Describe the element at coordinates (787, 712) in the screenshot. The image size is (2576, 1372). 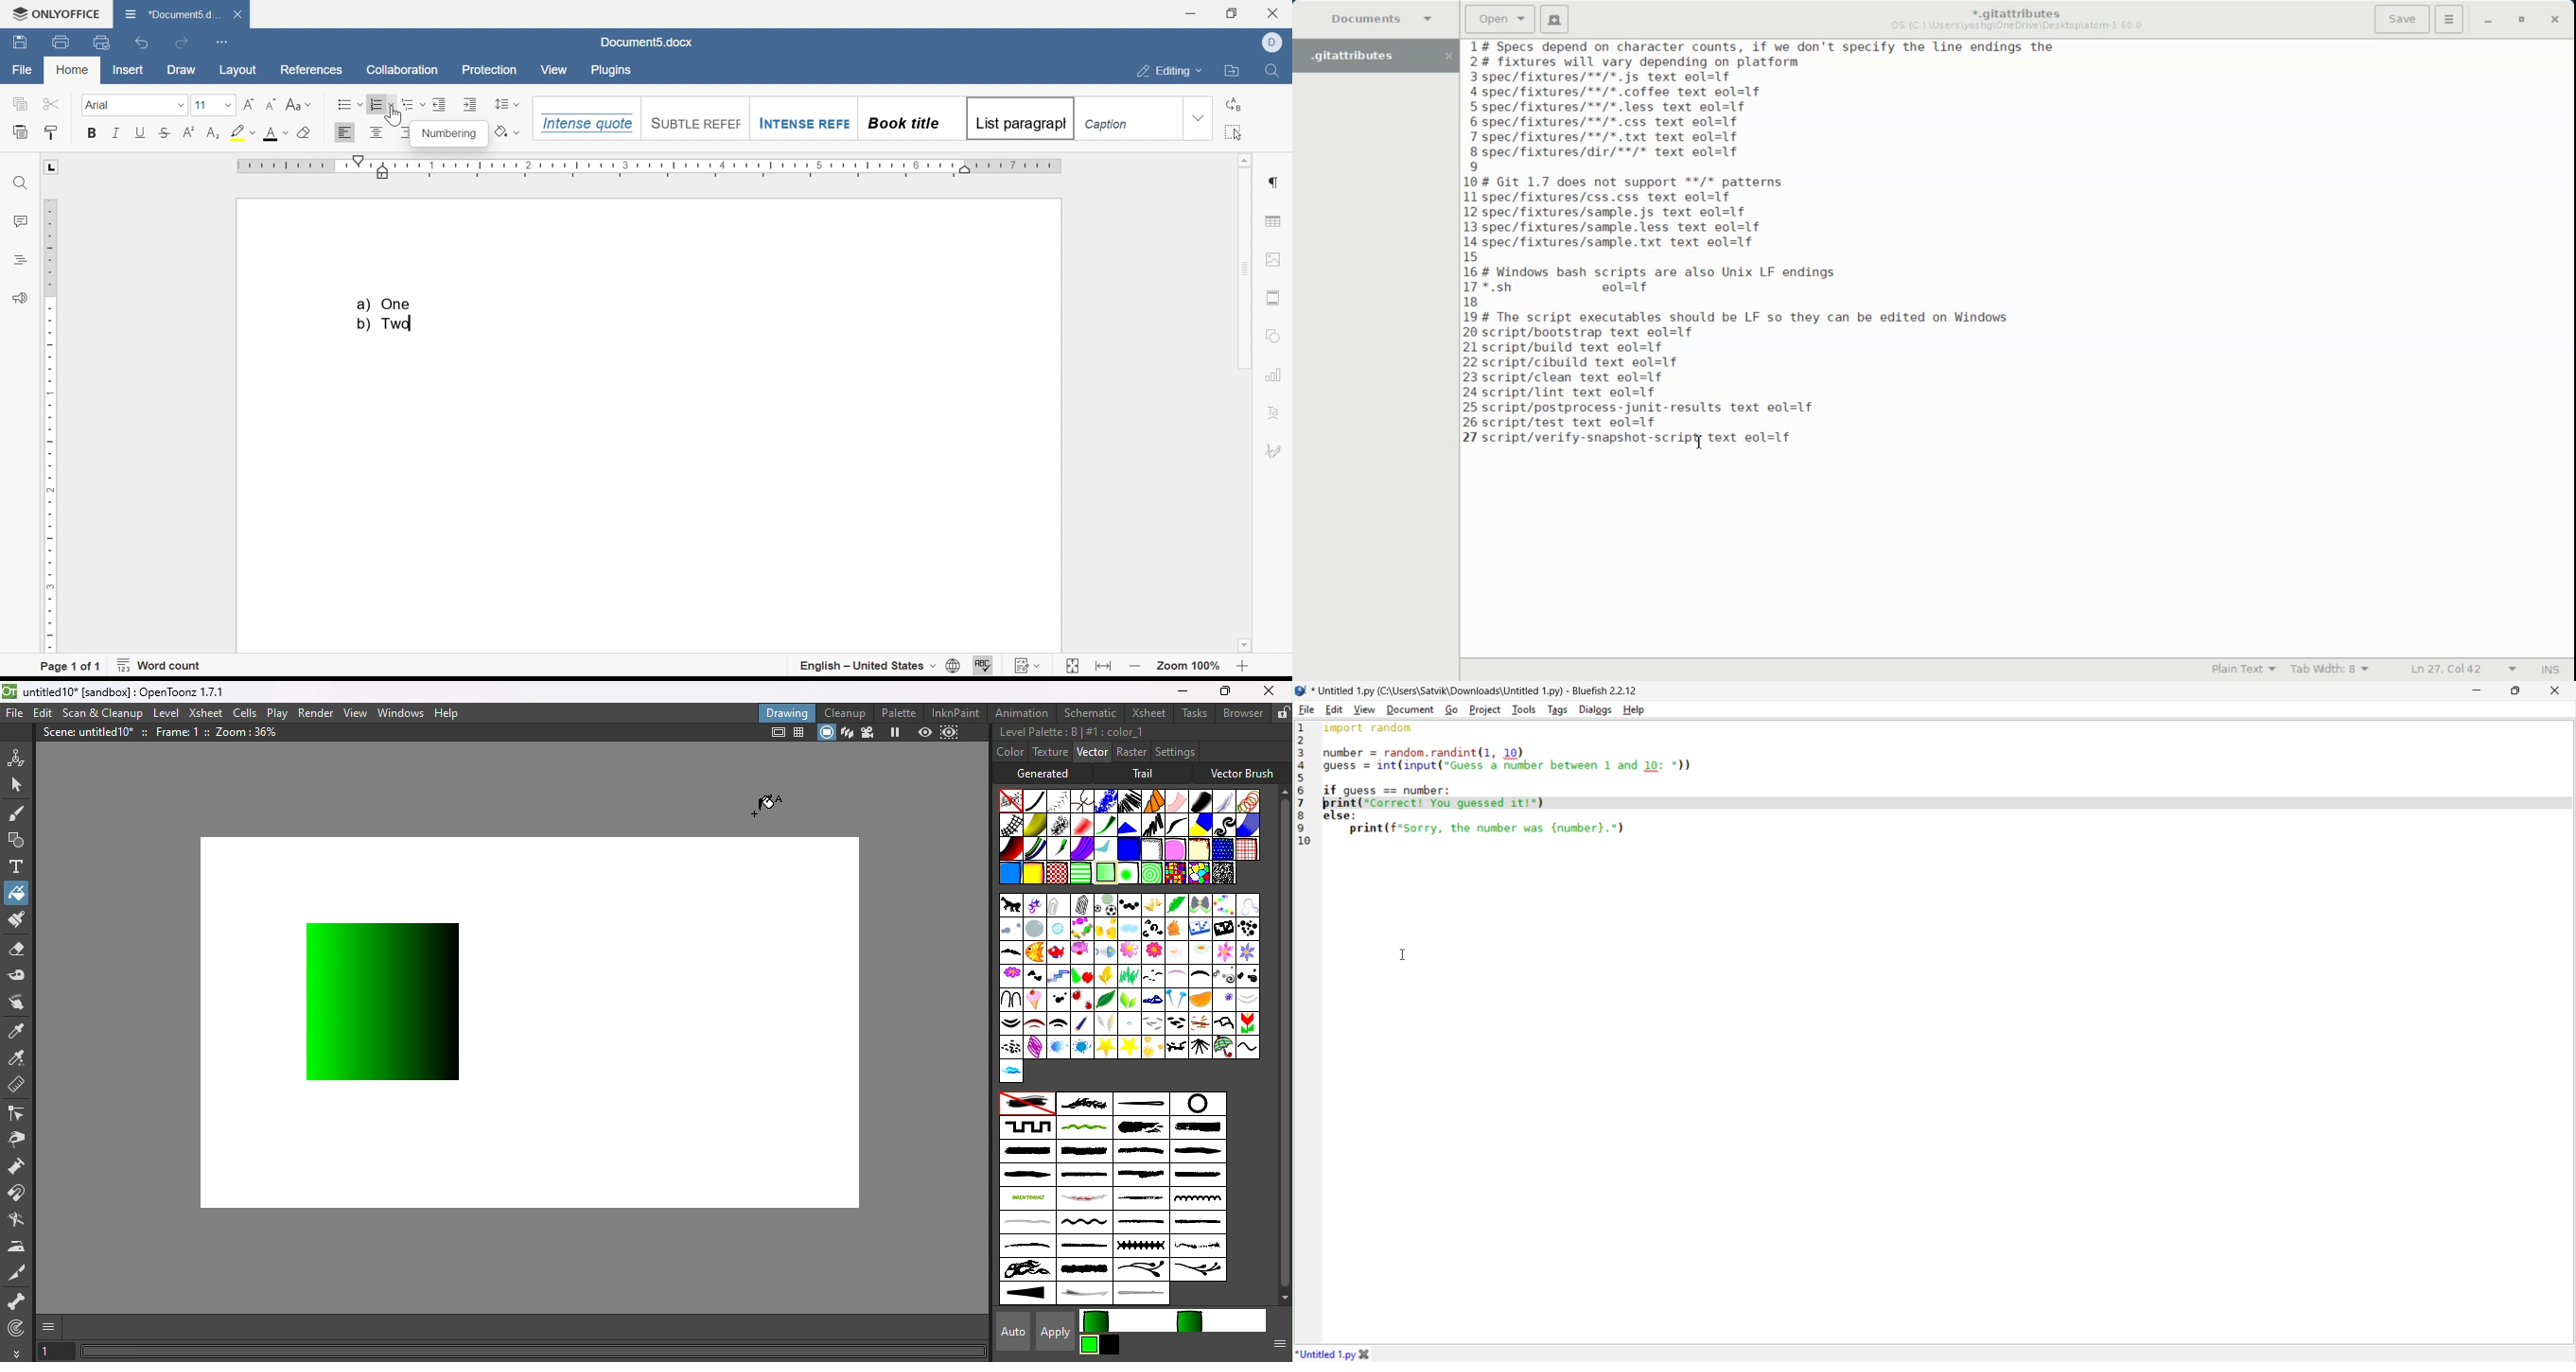
I see `Drawing` at that location.